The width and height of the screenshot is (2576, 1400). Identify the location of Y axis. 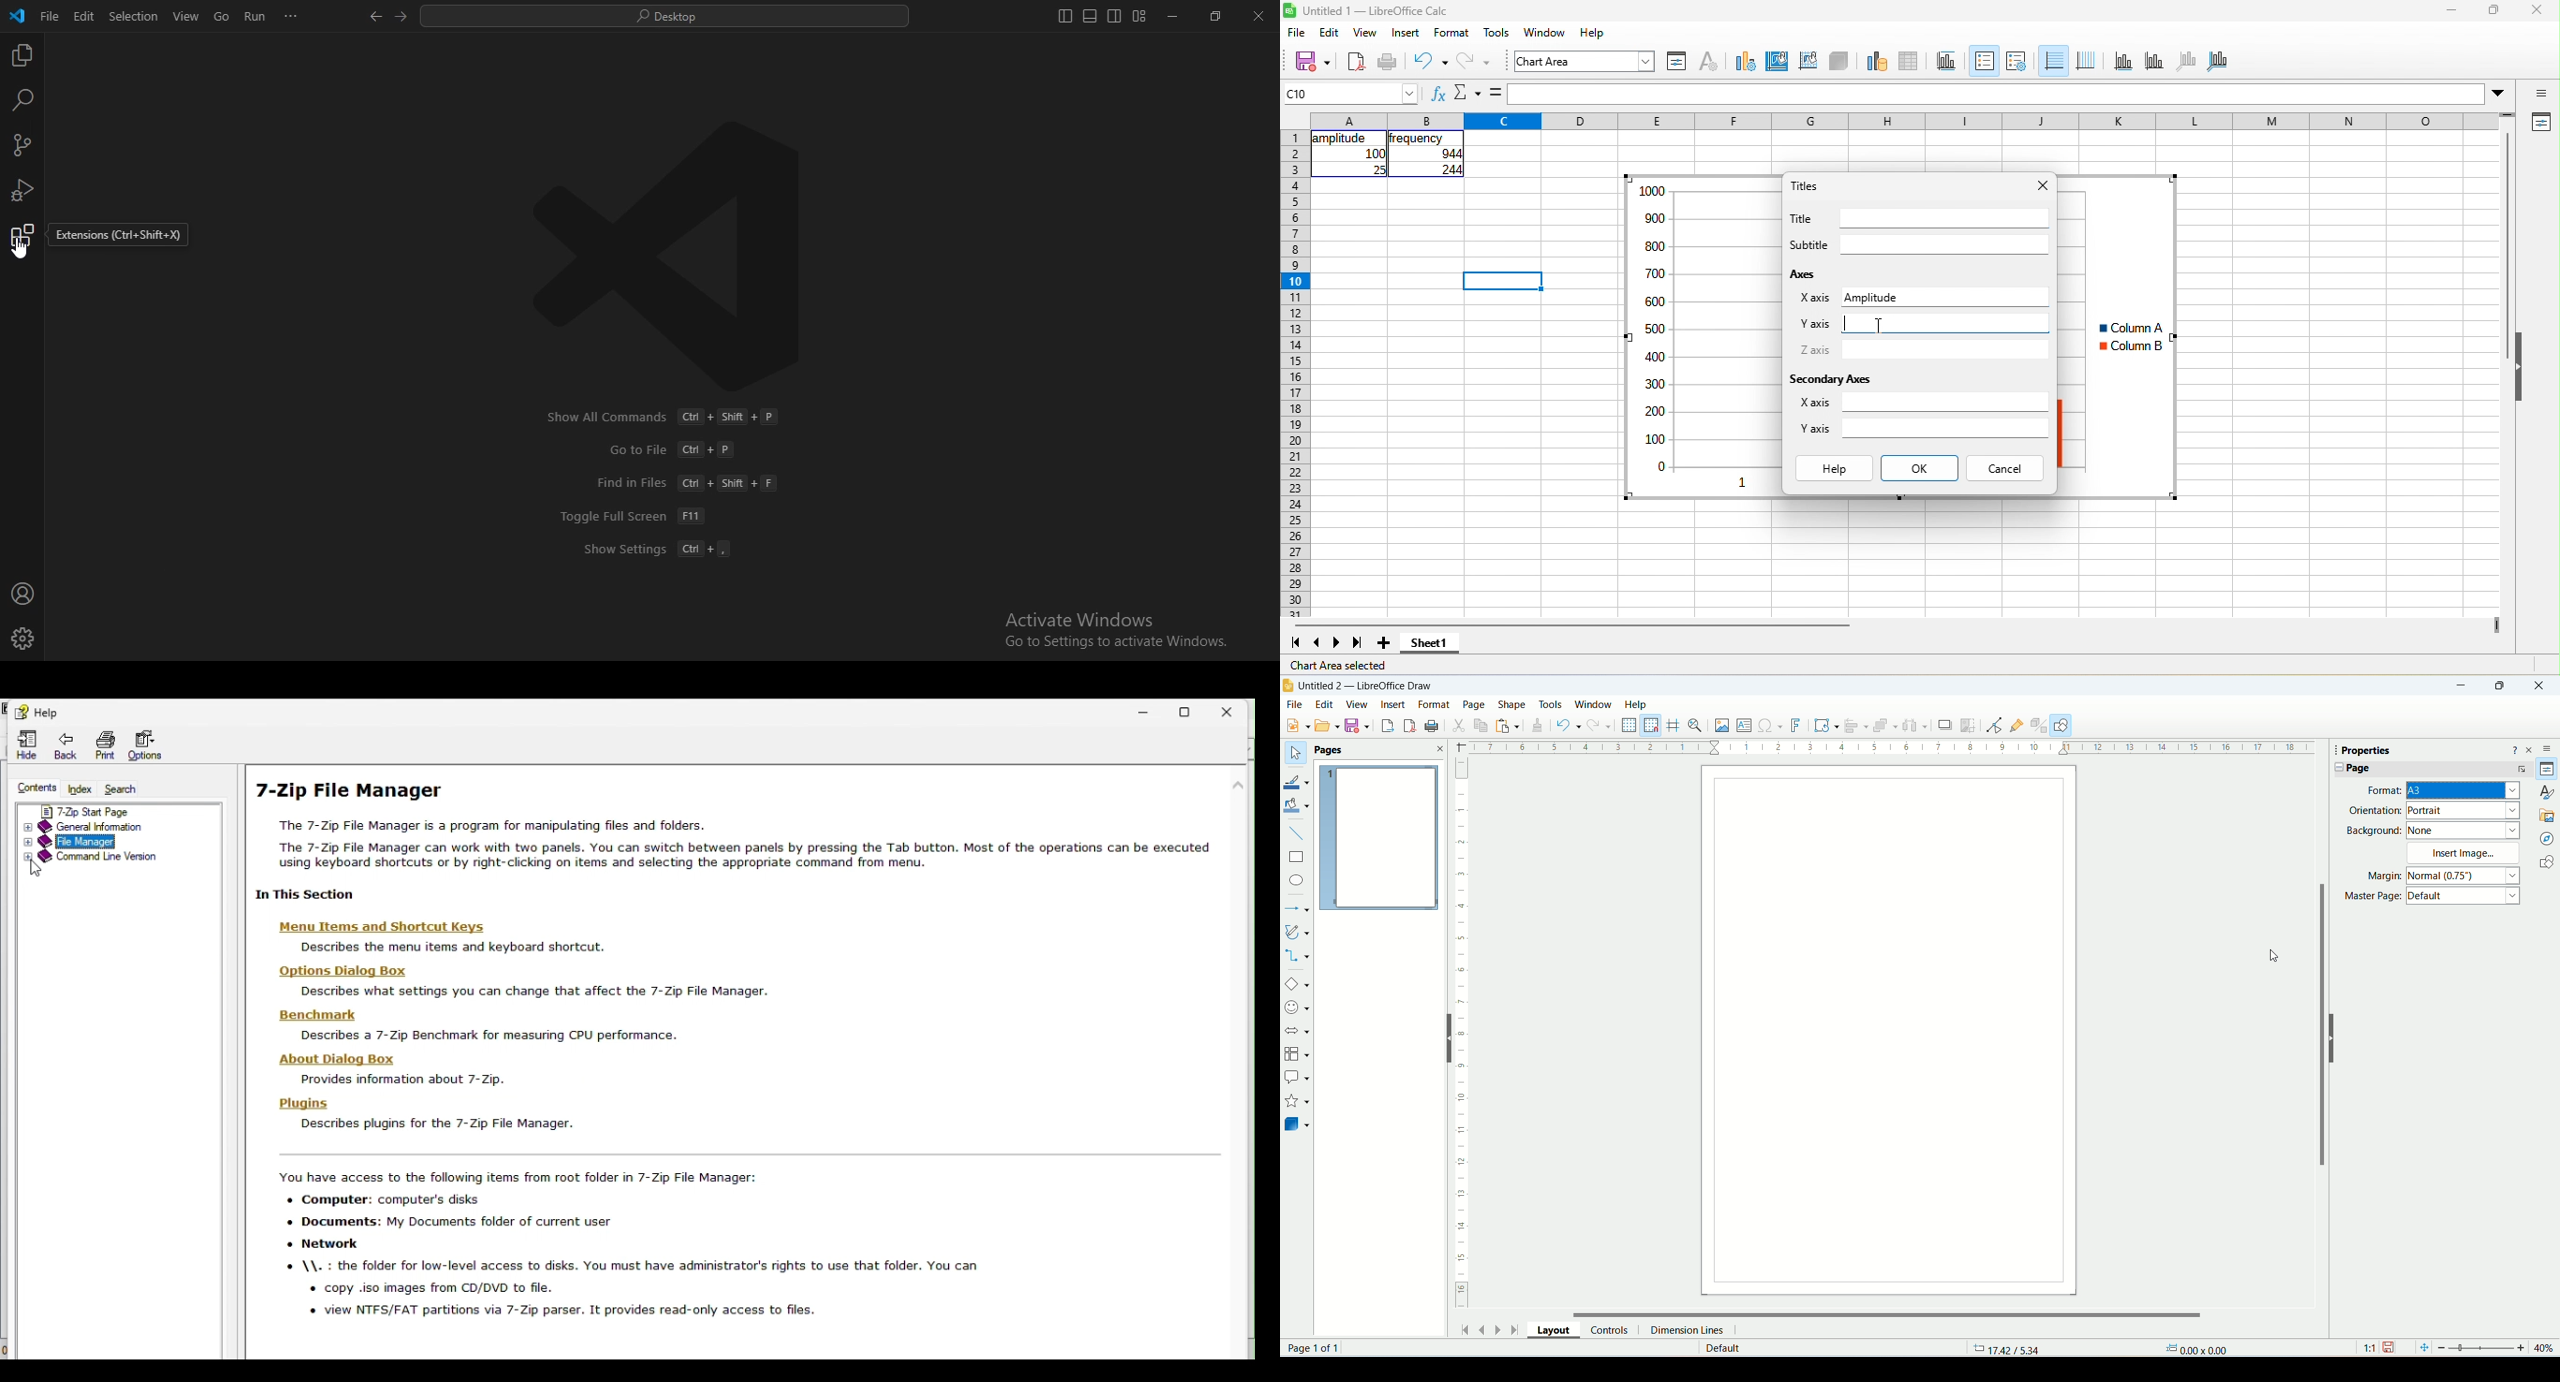
(1815, 428).